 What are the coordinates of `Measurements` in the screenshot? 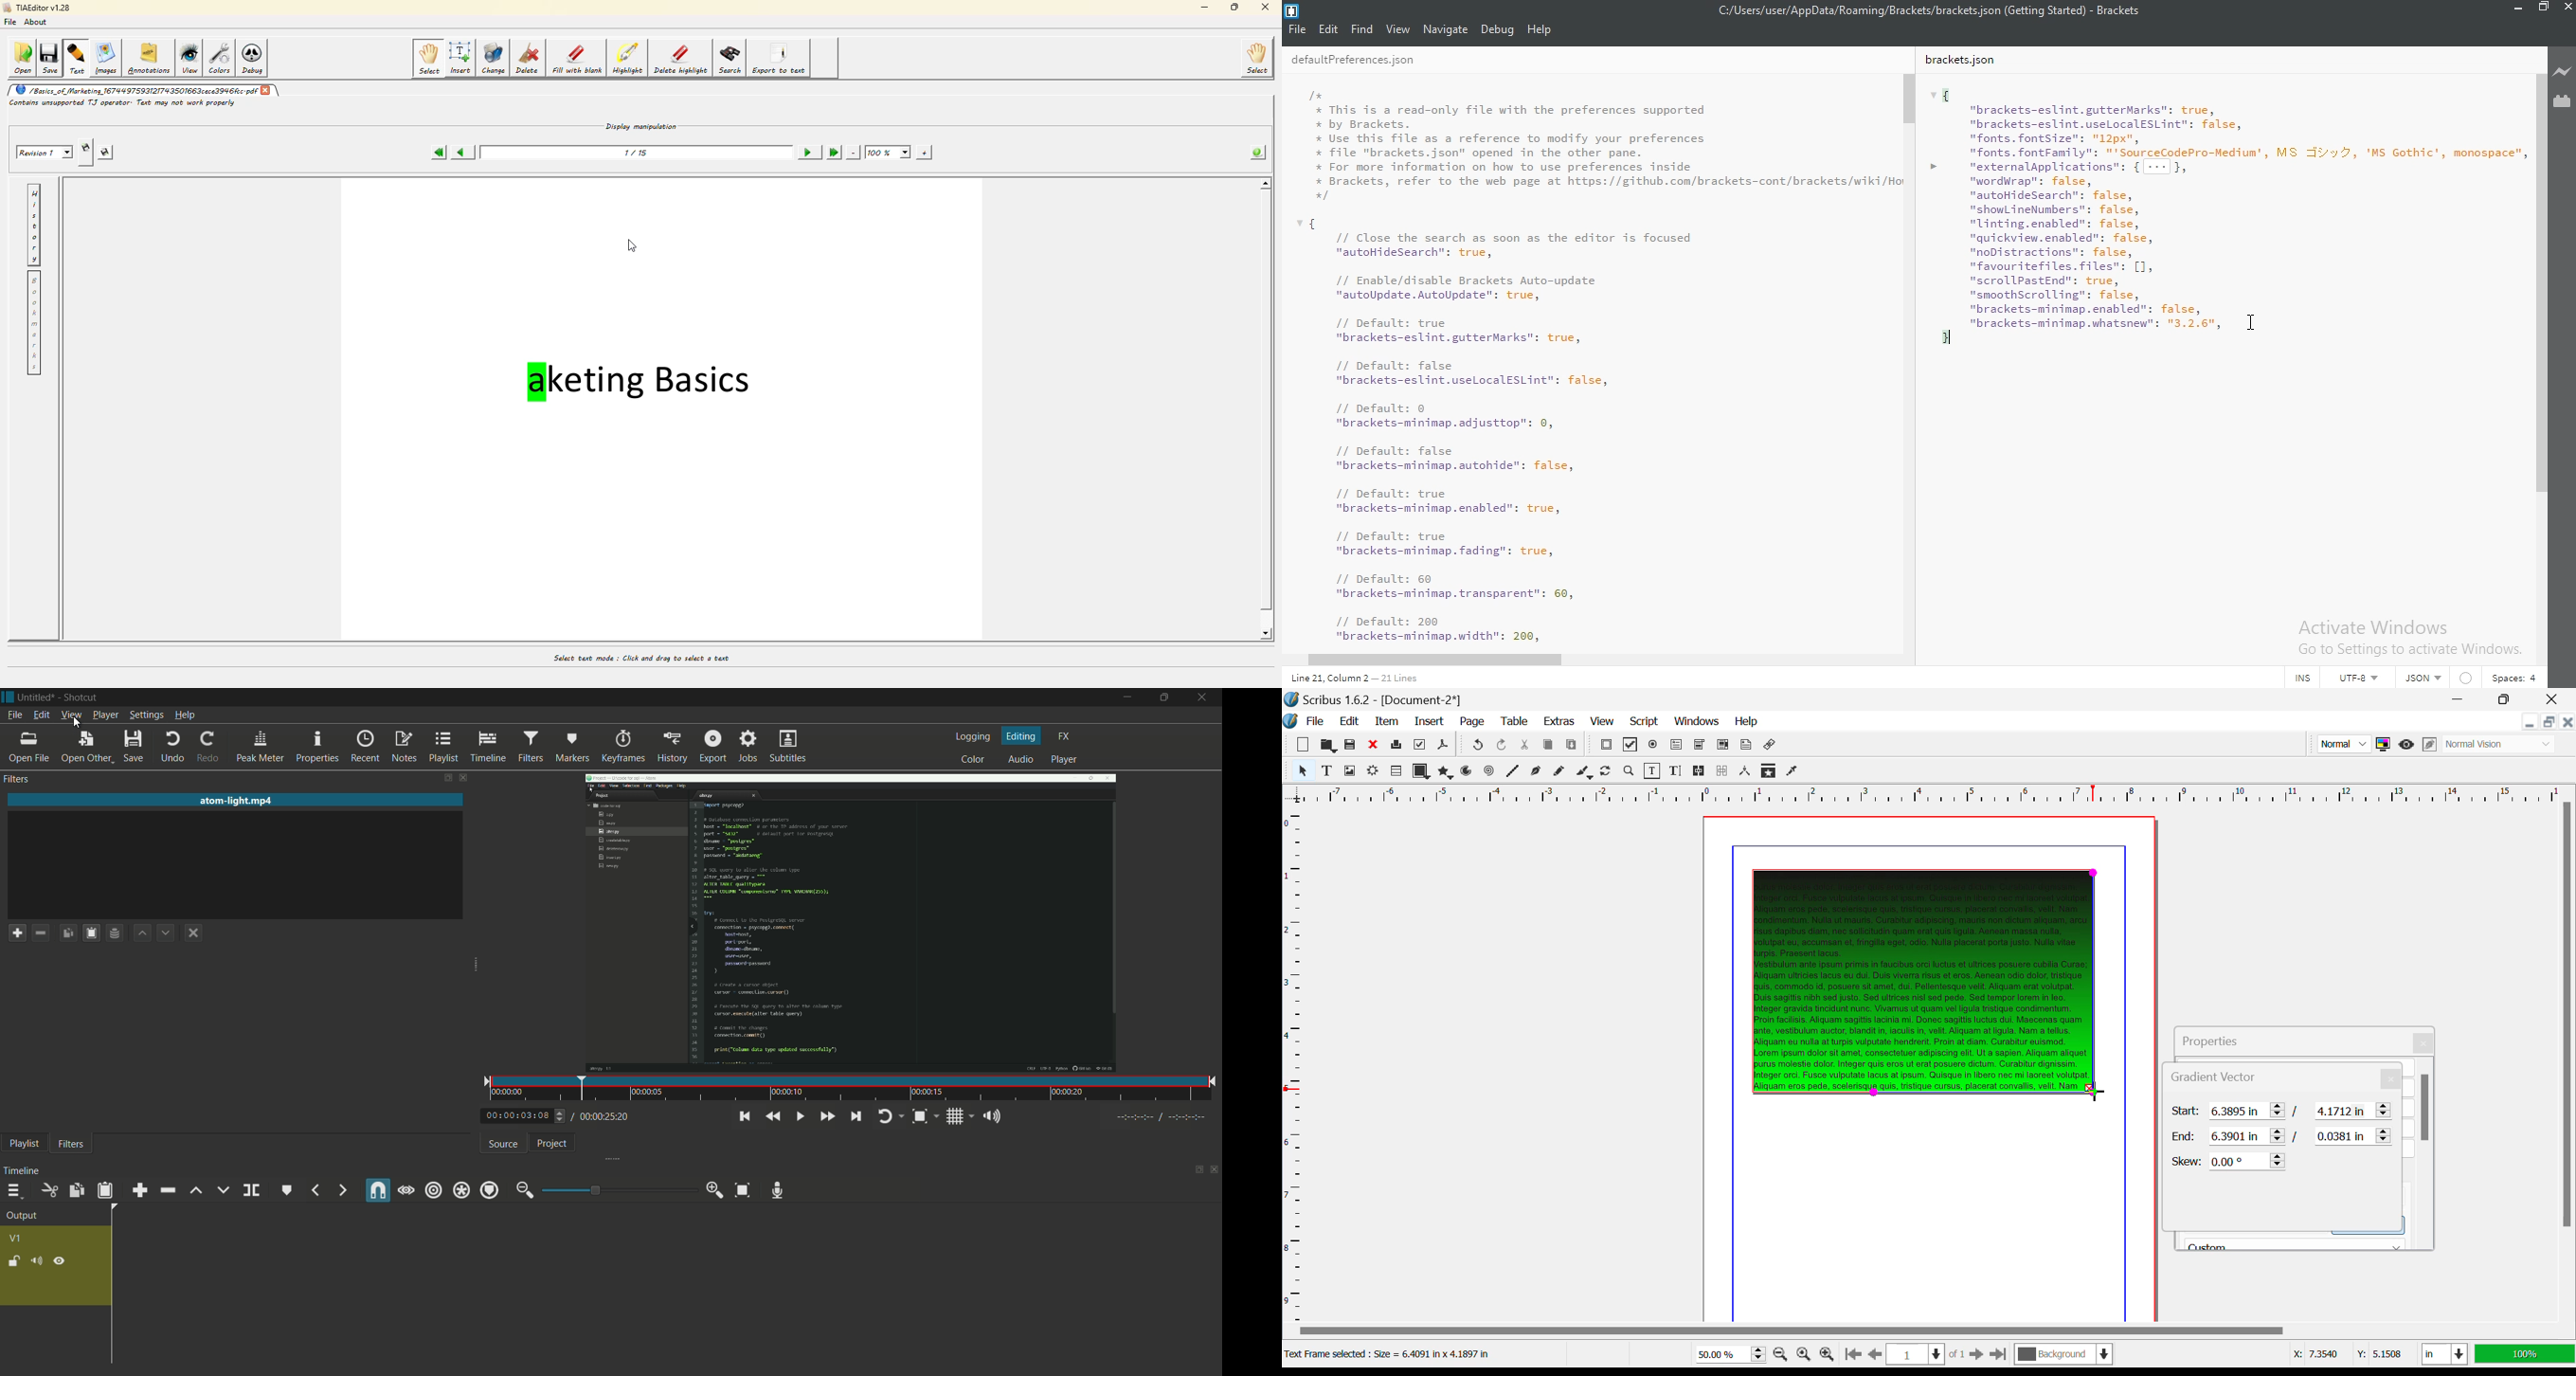 It's located at (1746, 772).